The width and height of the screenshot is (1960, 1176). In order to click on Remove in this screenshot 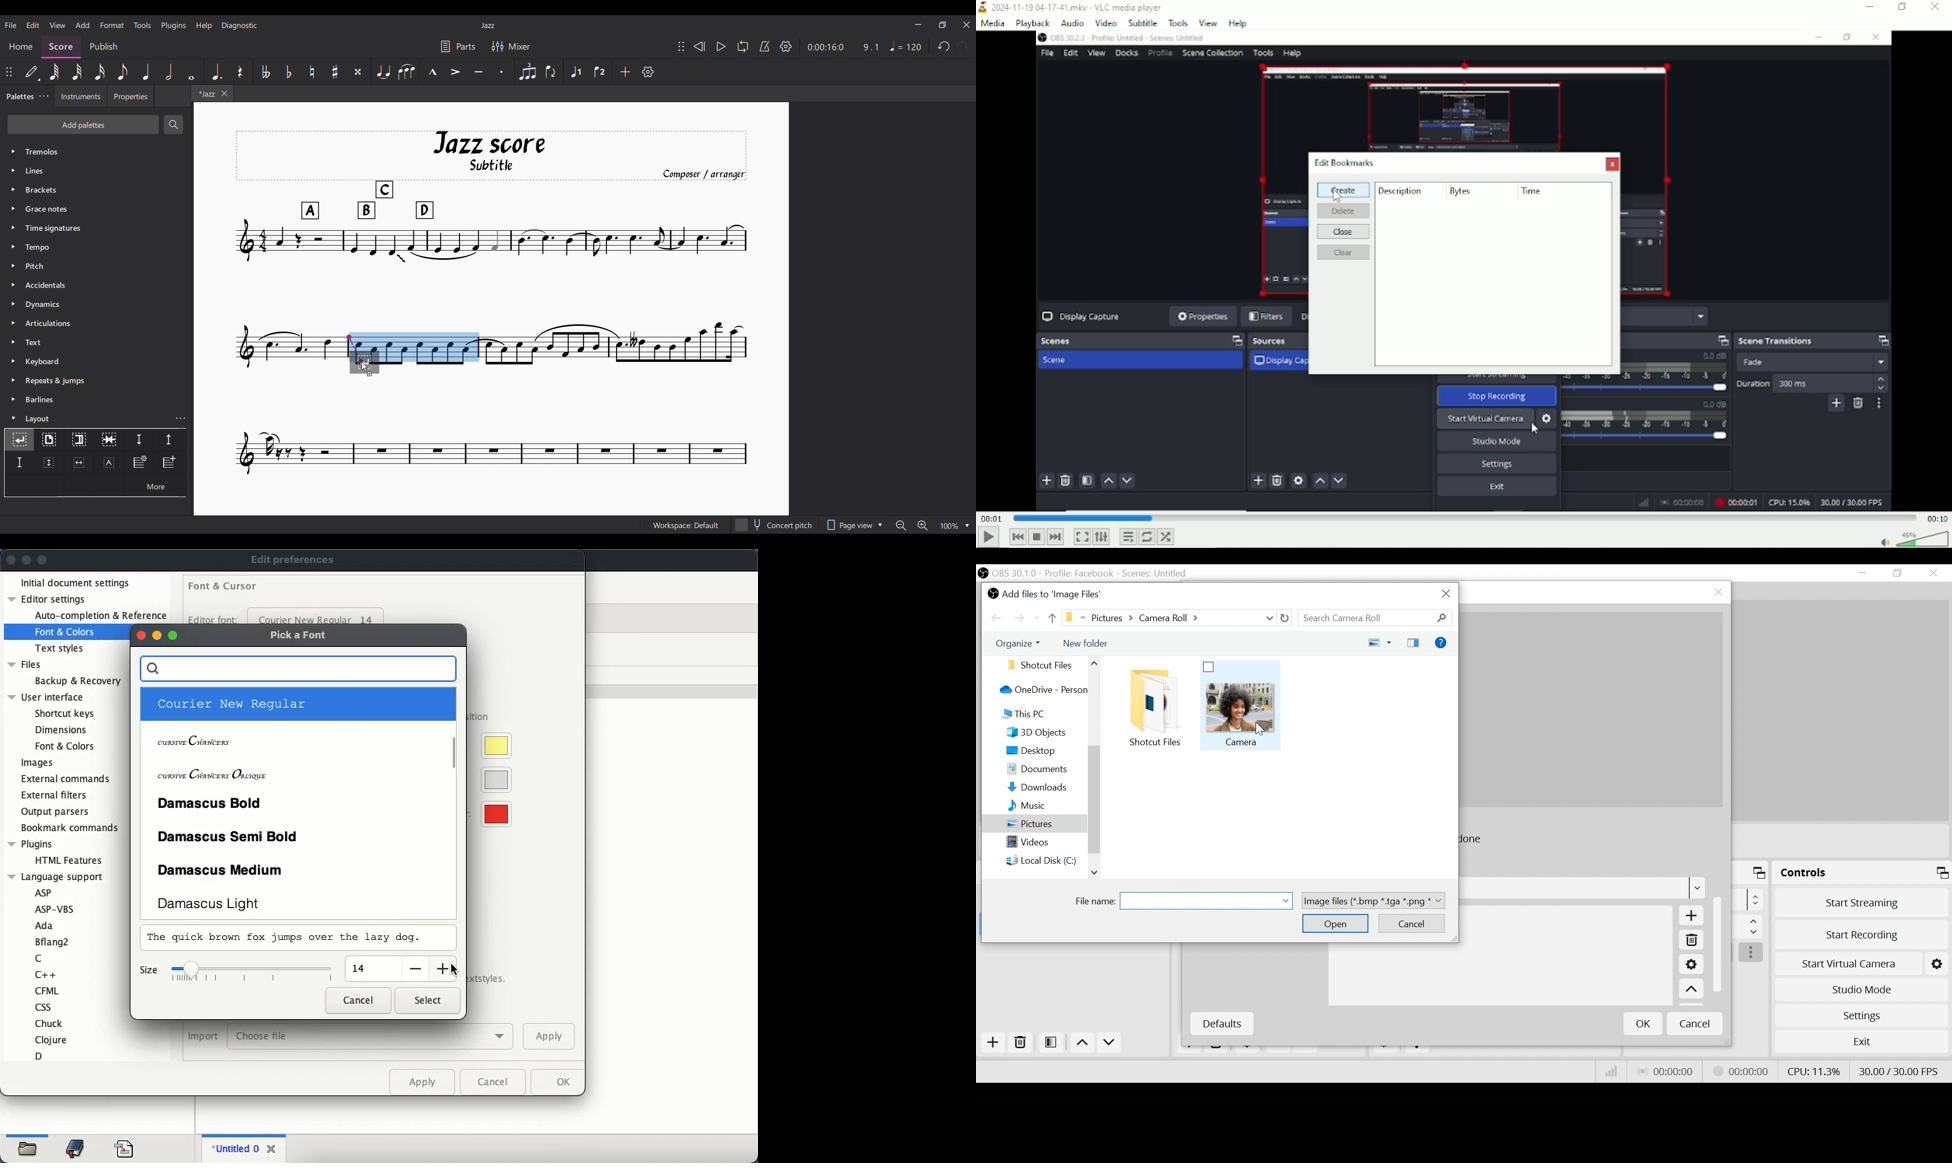, I will do `click(1691, 941)`.